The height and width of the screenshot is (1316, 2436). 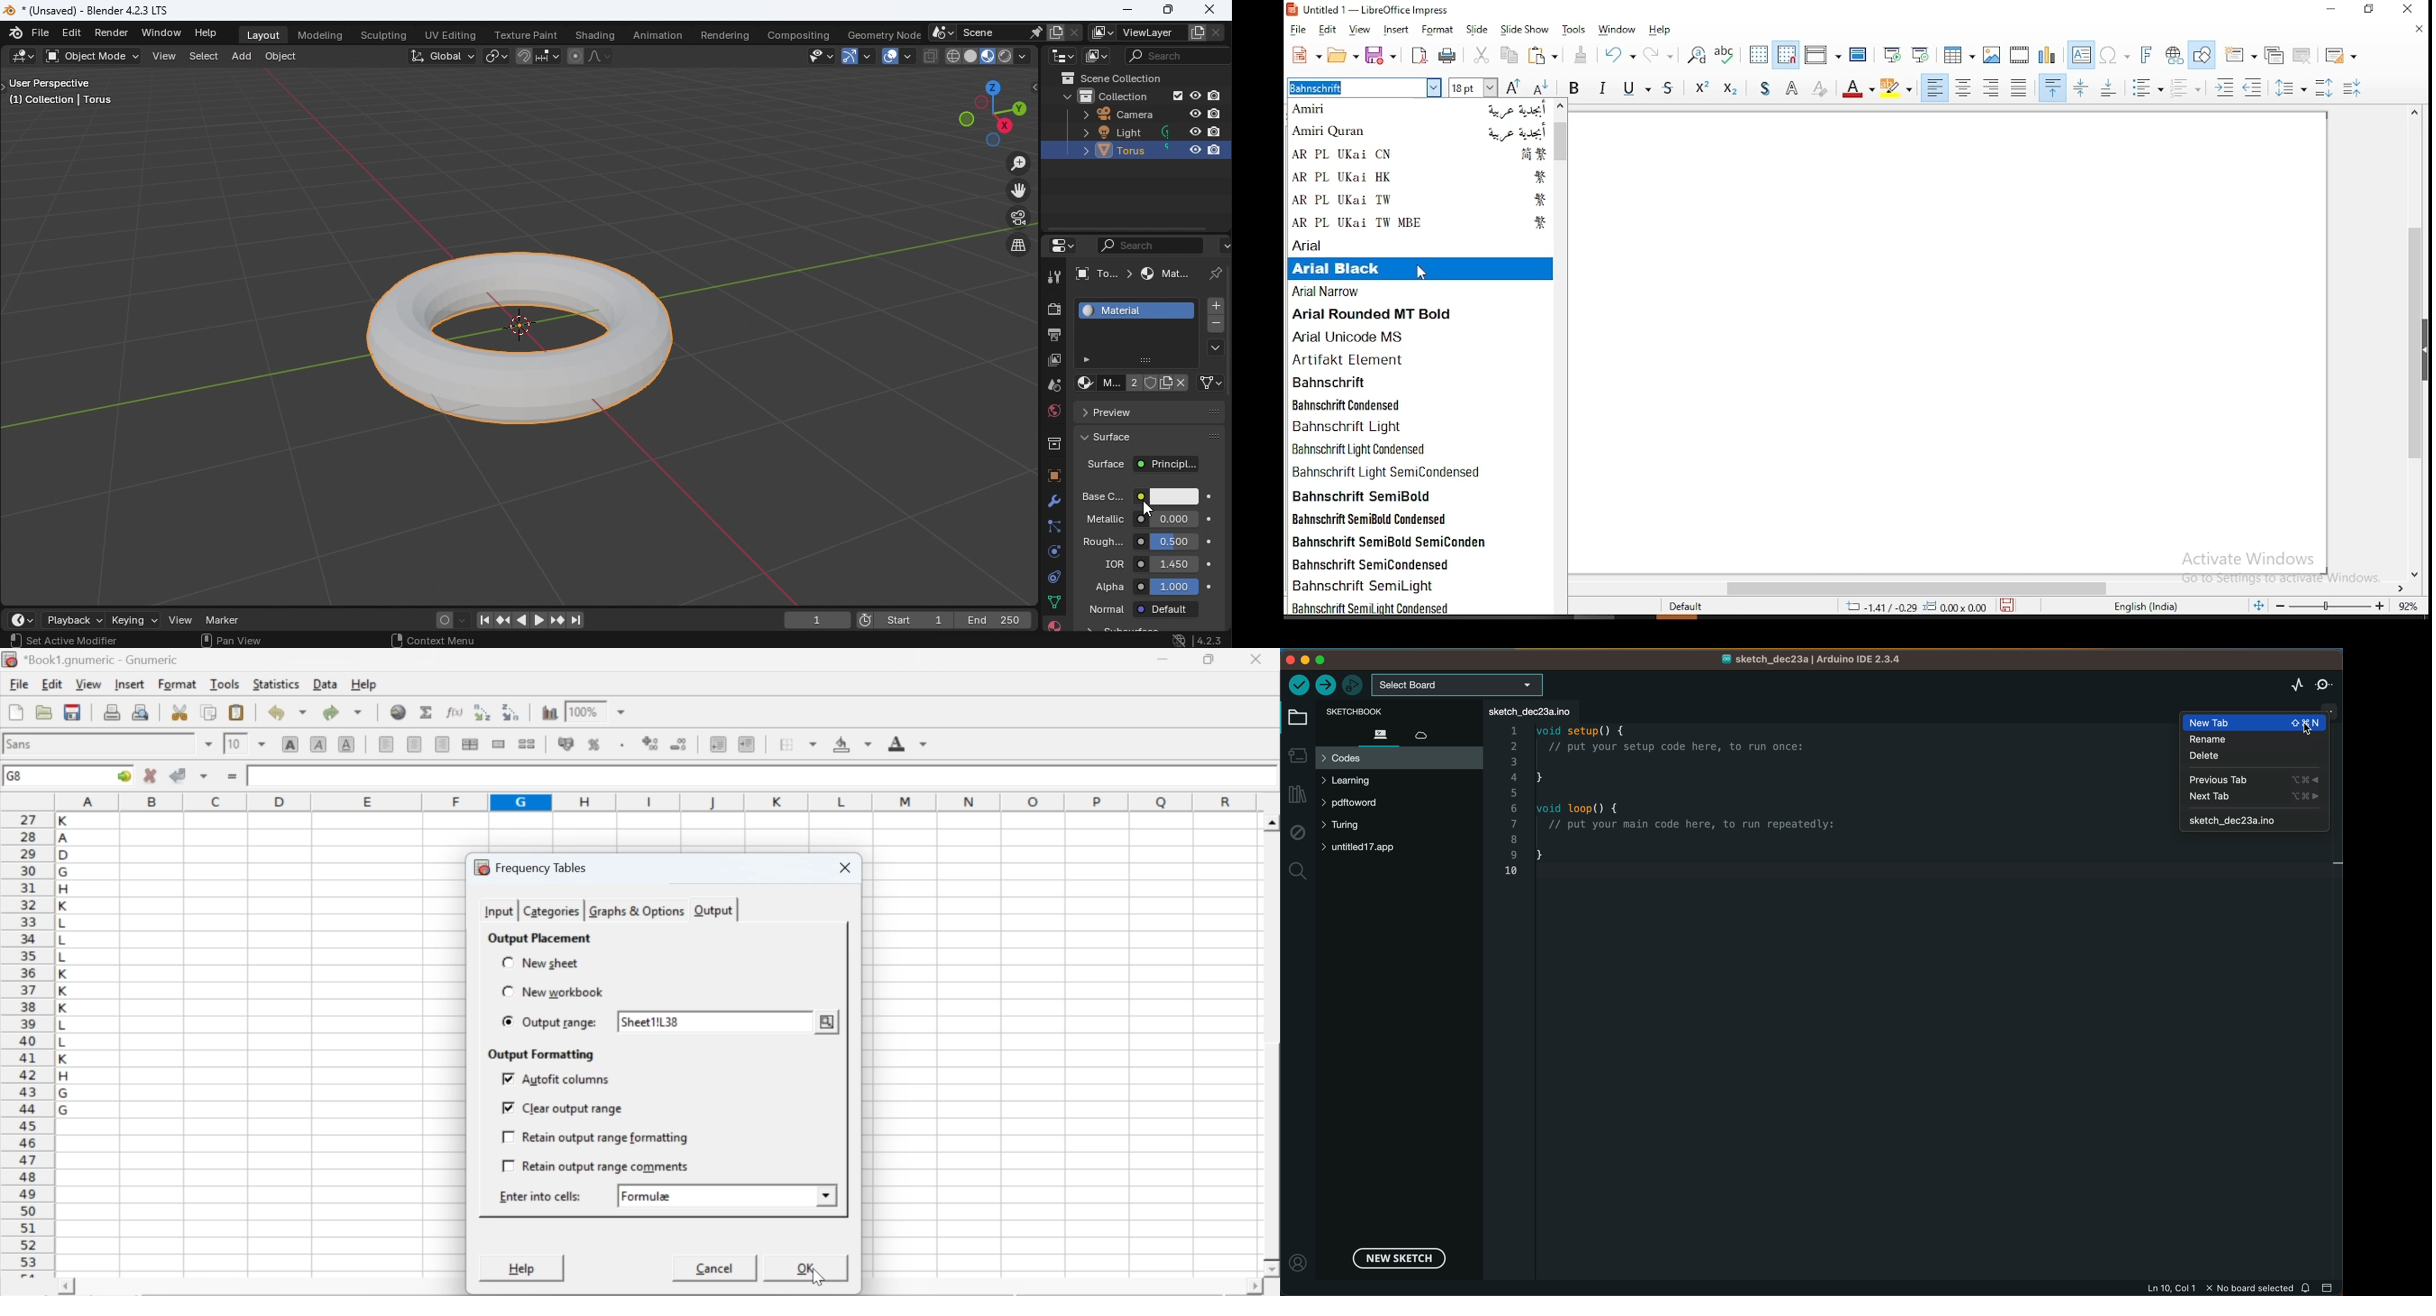 What do you see at coordinates (1992, 588) in the screenshot?
I see `scroll bar` at bounding box center [1992, 588].